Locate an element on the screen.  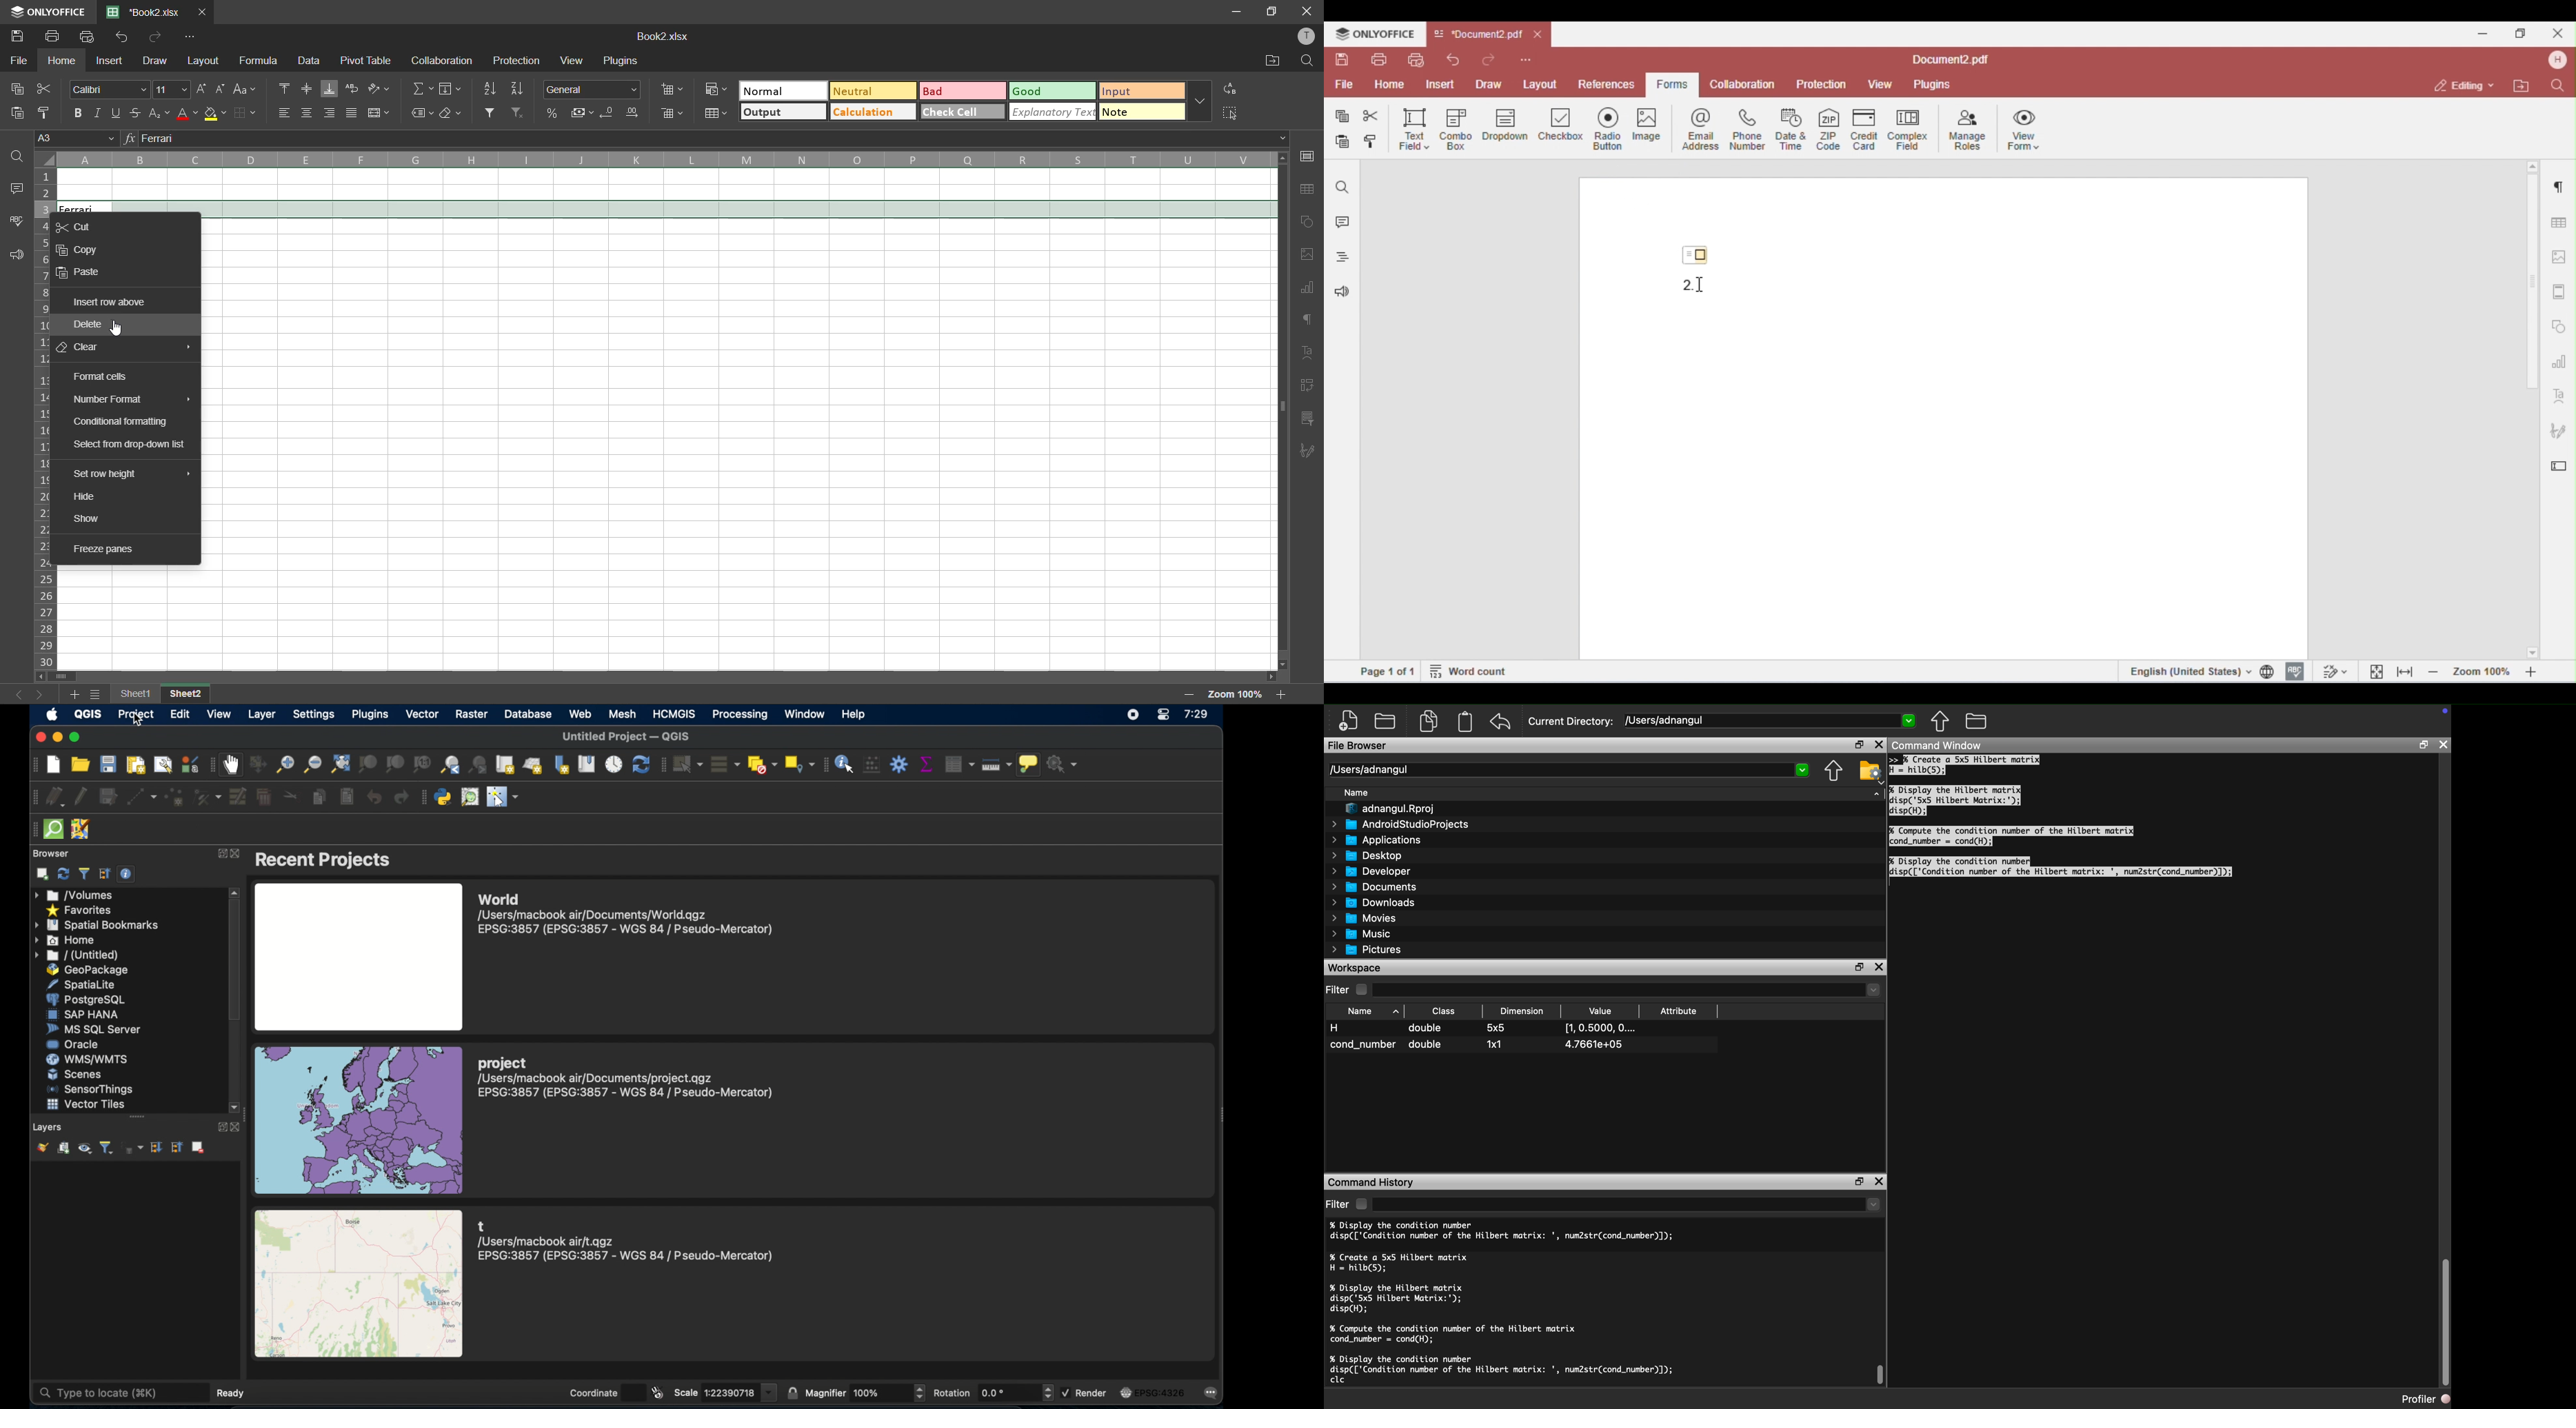
fit to width is located at coordinates (2406, 671).